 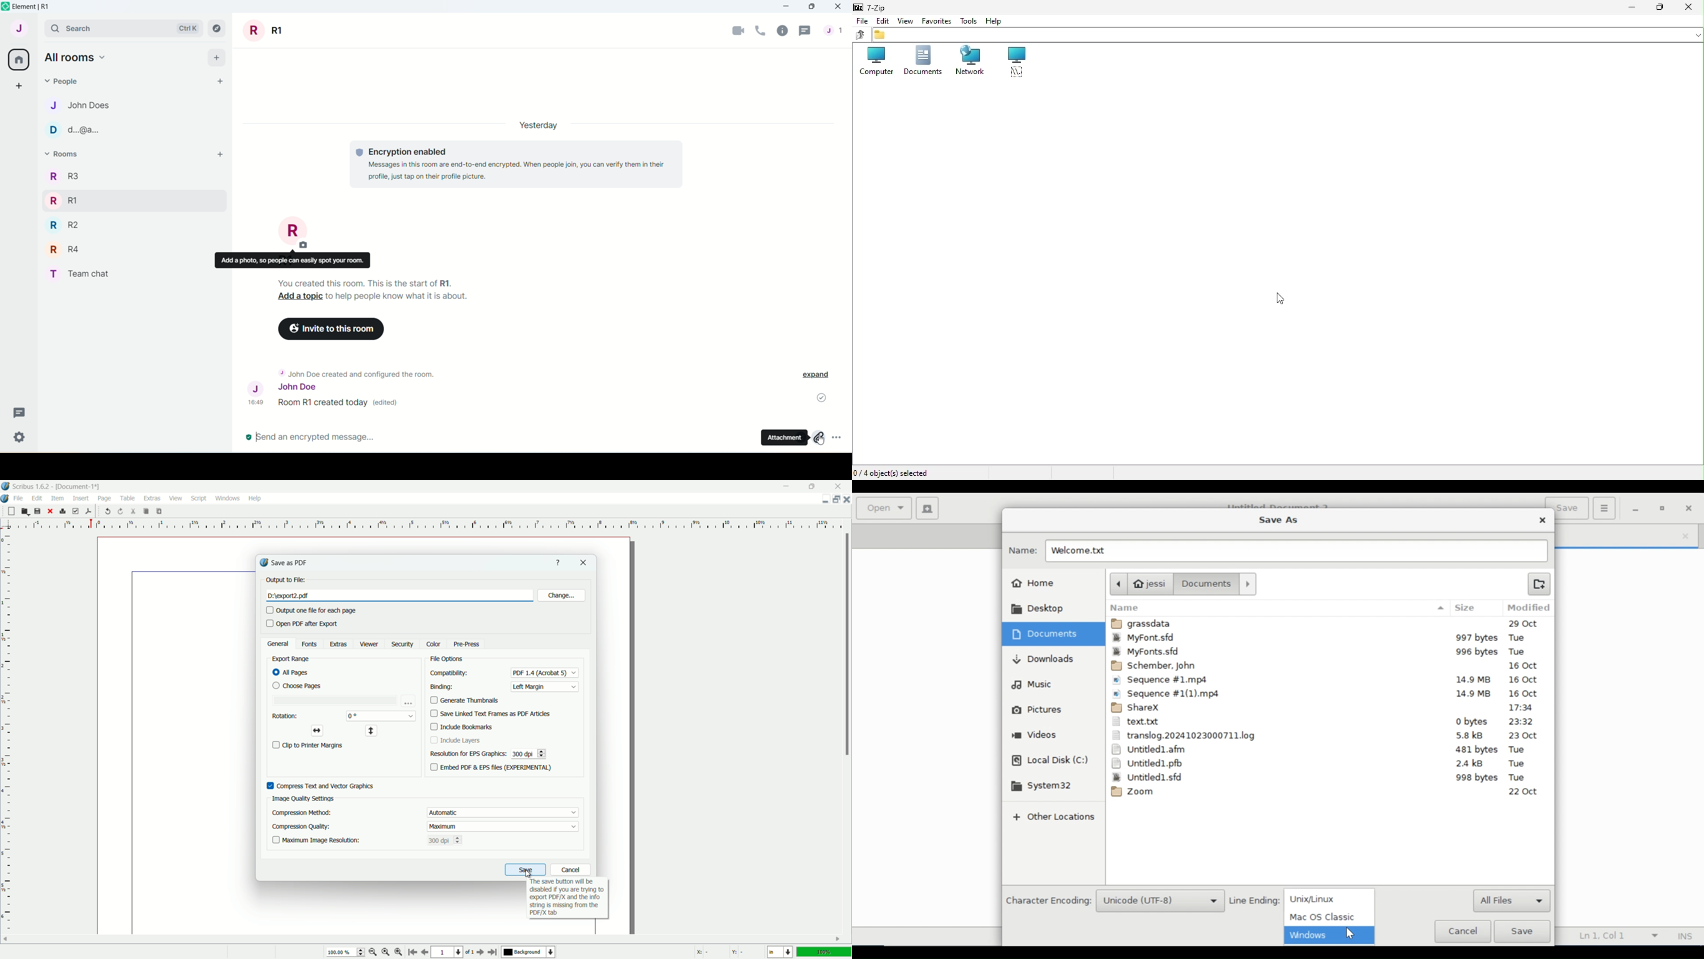 What do you see at coordinates (78, 486) in the screenshot?
I see `document name` at bounding box center [78, 486].